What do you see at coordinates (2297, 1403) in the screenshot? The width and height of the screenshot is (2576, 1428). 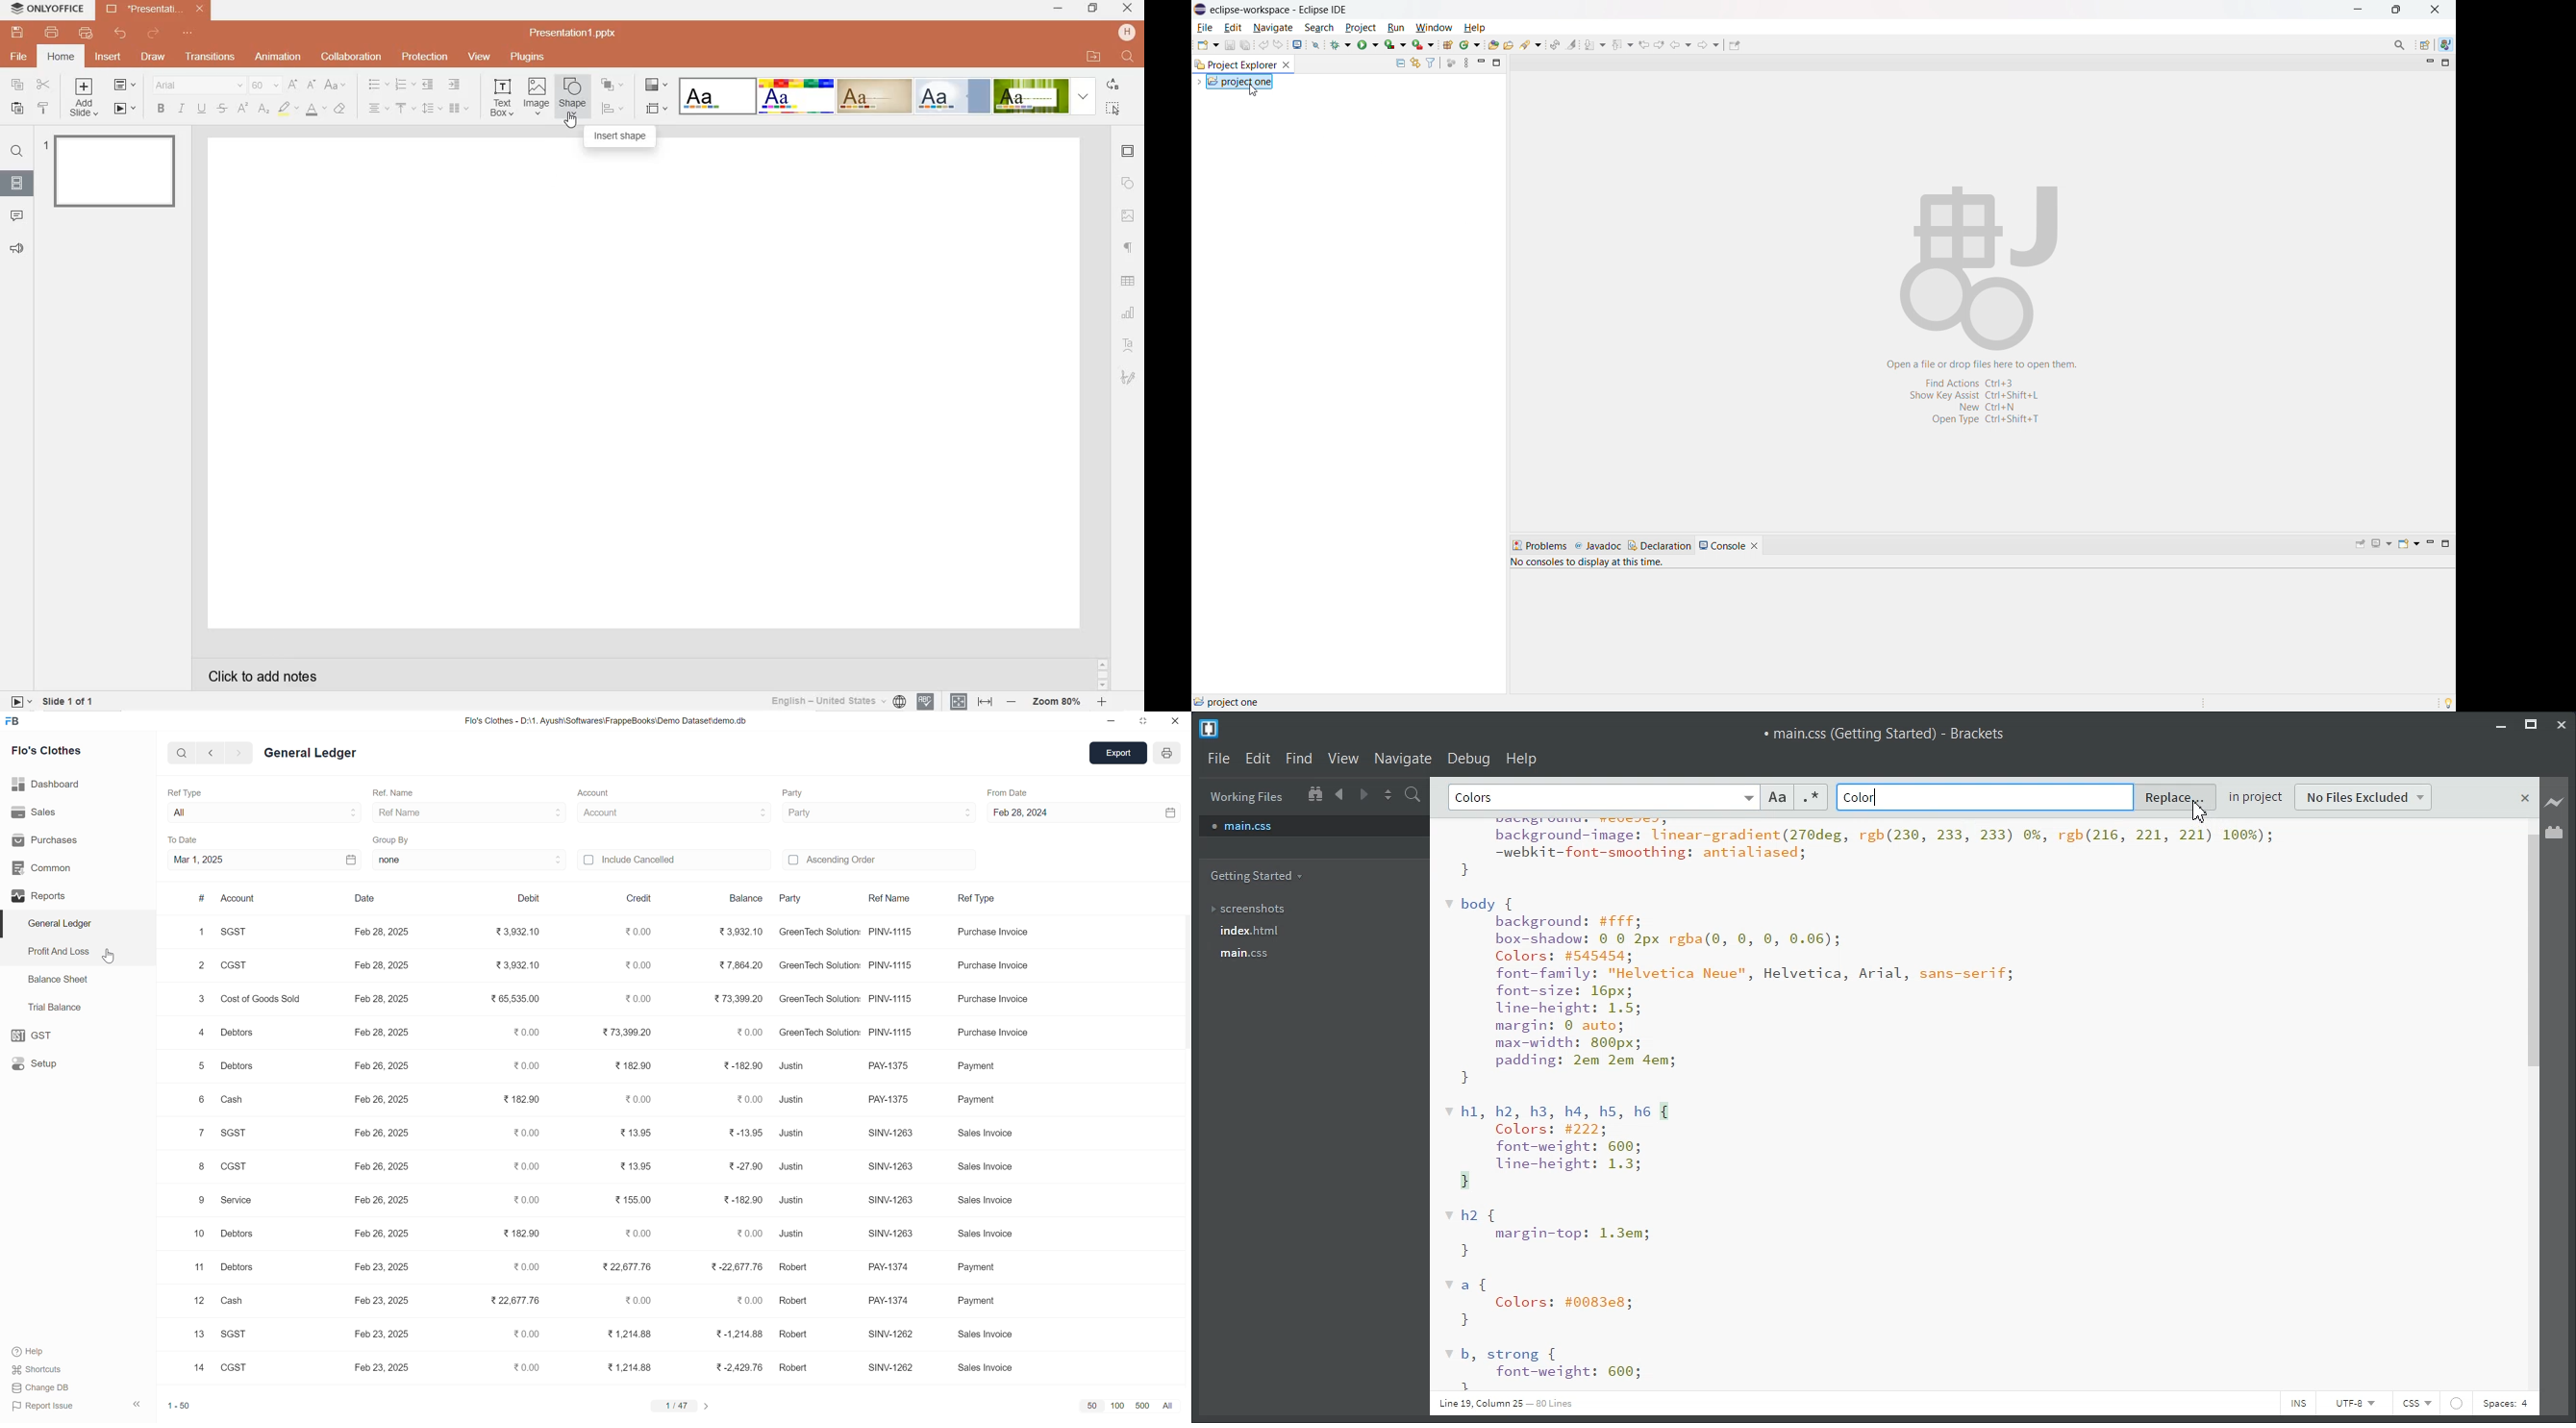 I see `INS` at bounding box center [2297, 1403].